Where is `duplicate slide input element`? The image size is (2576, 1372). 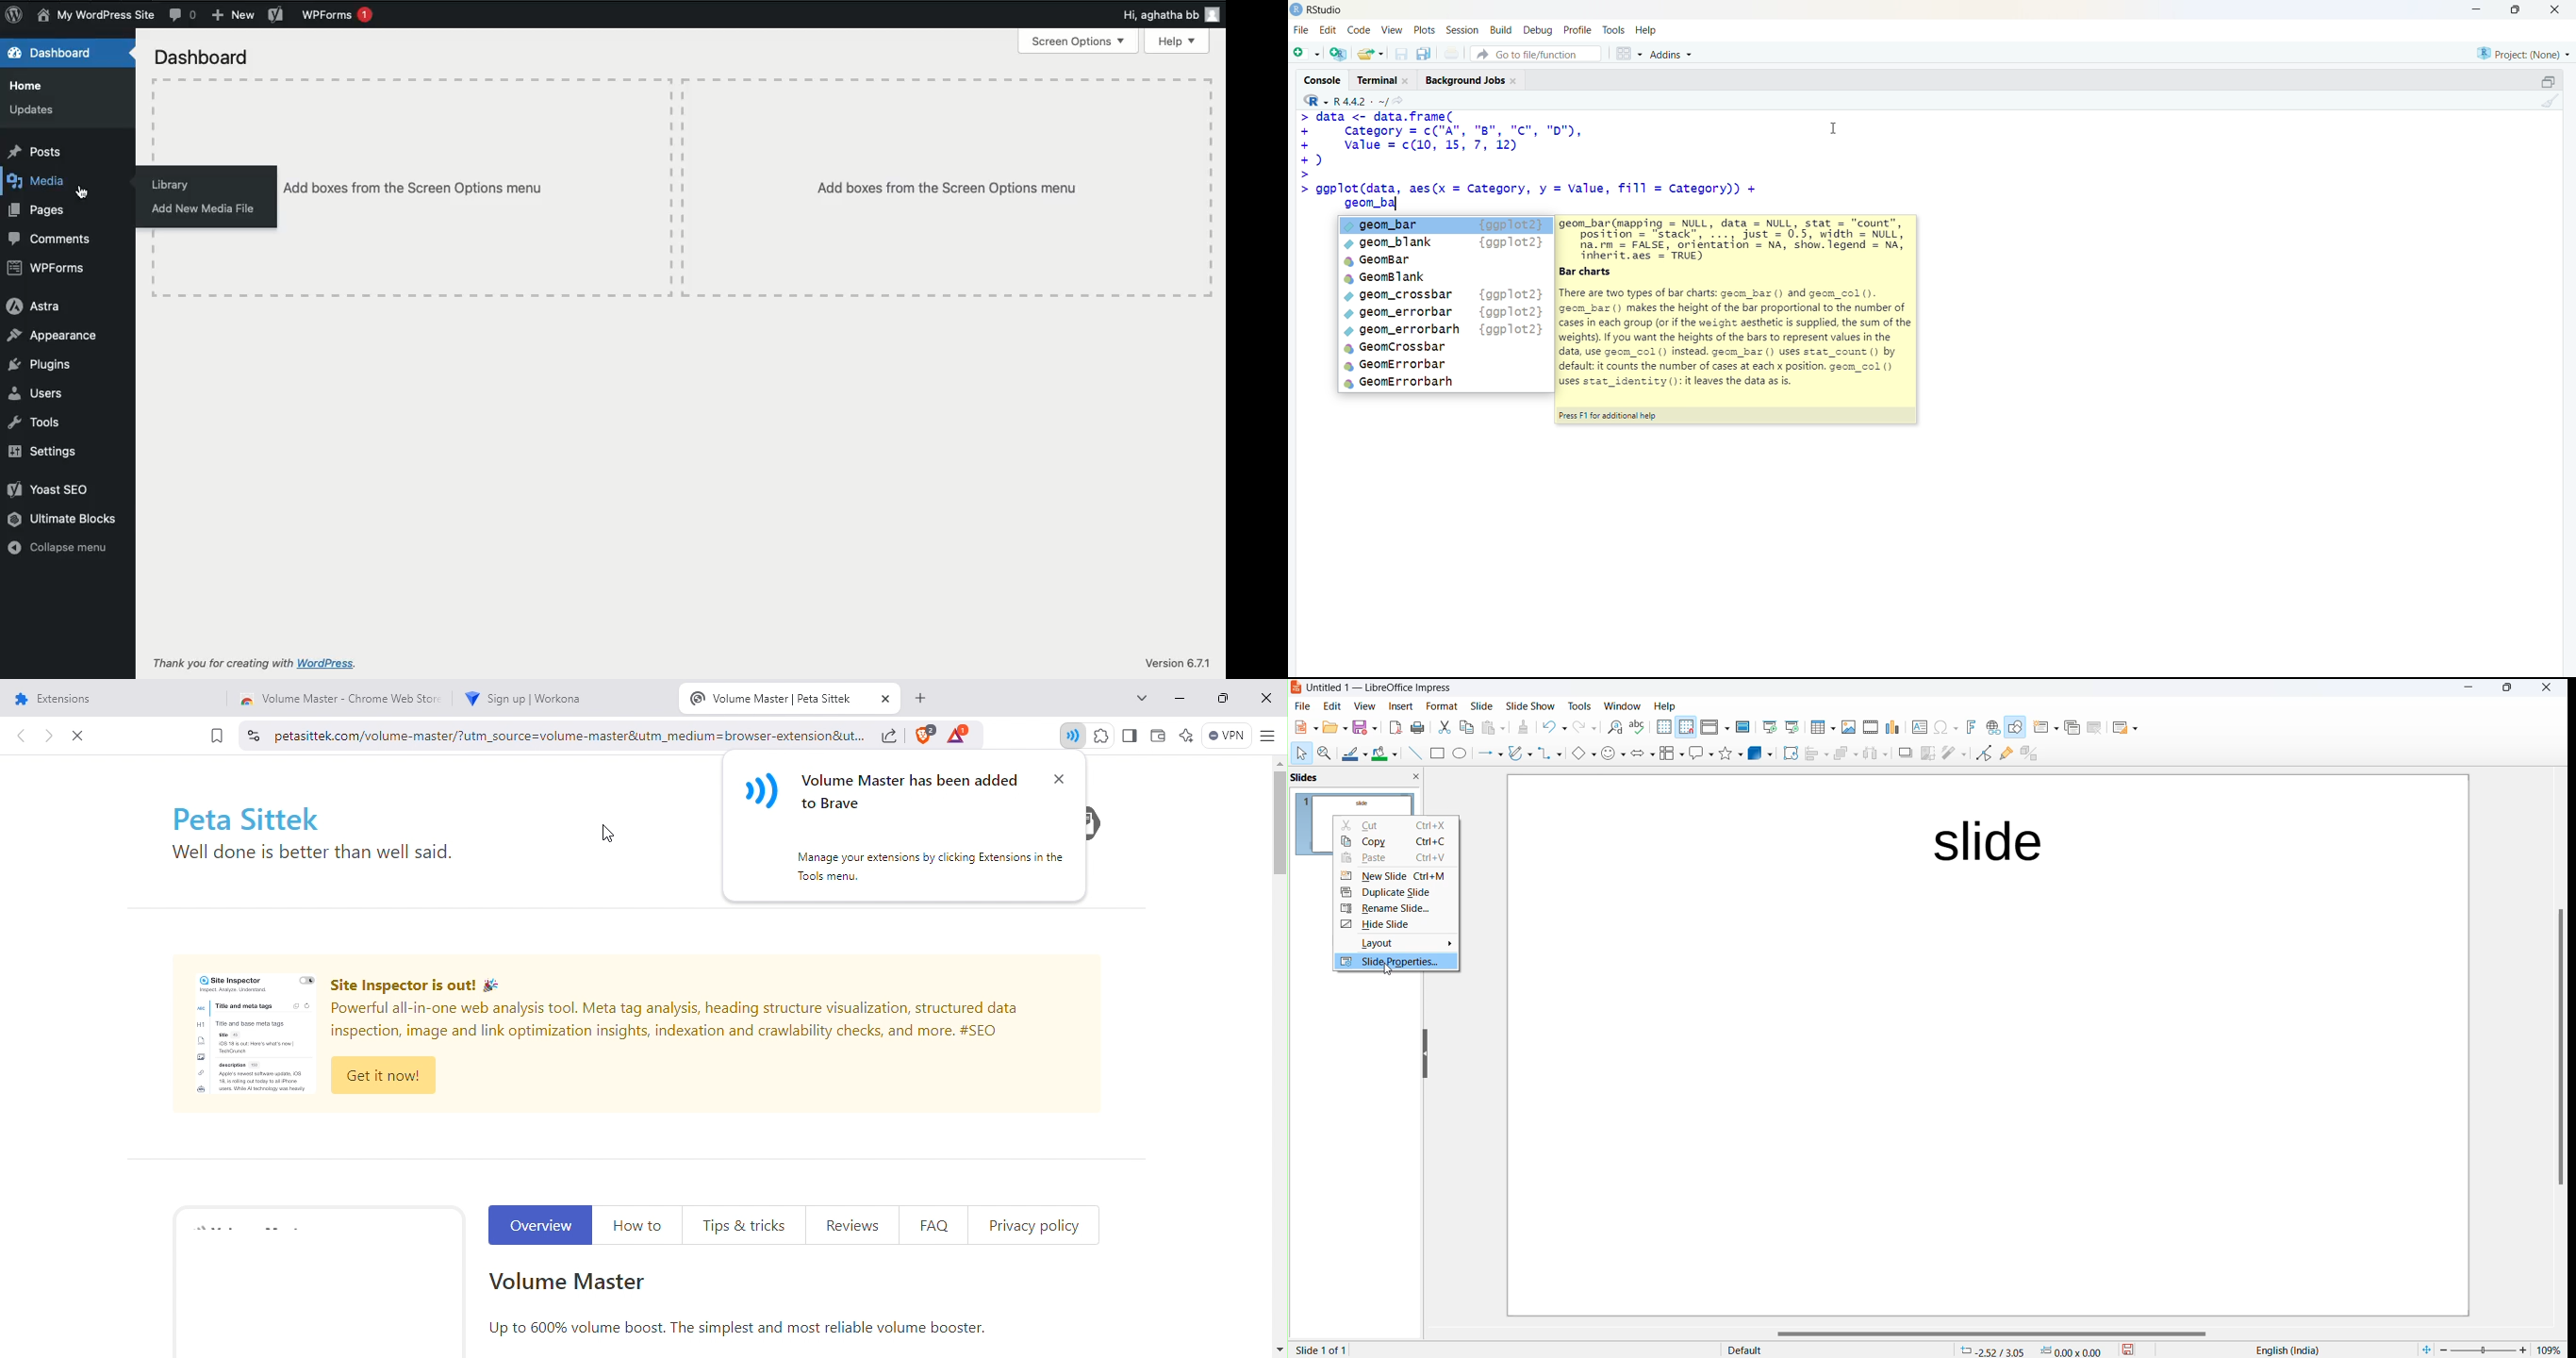
duplicate slide input element is located at coordinates (1397, 894).